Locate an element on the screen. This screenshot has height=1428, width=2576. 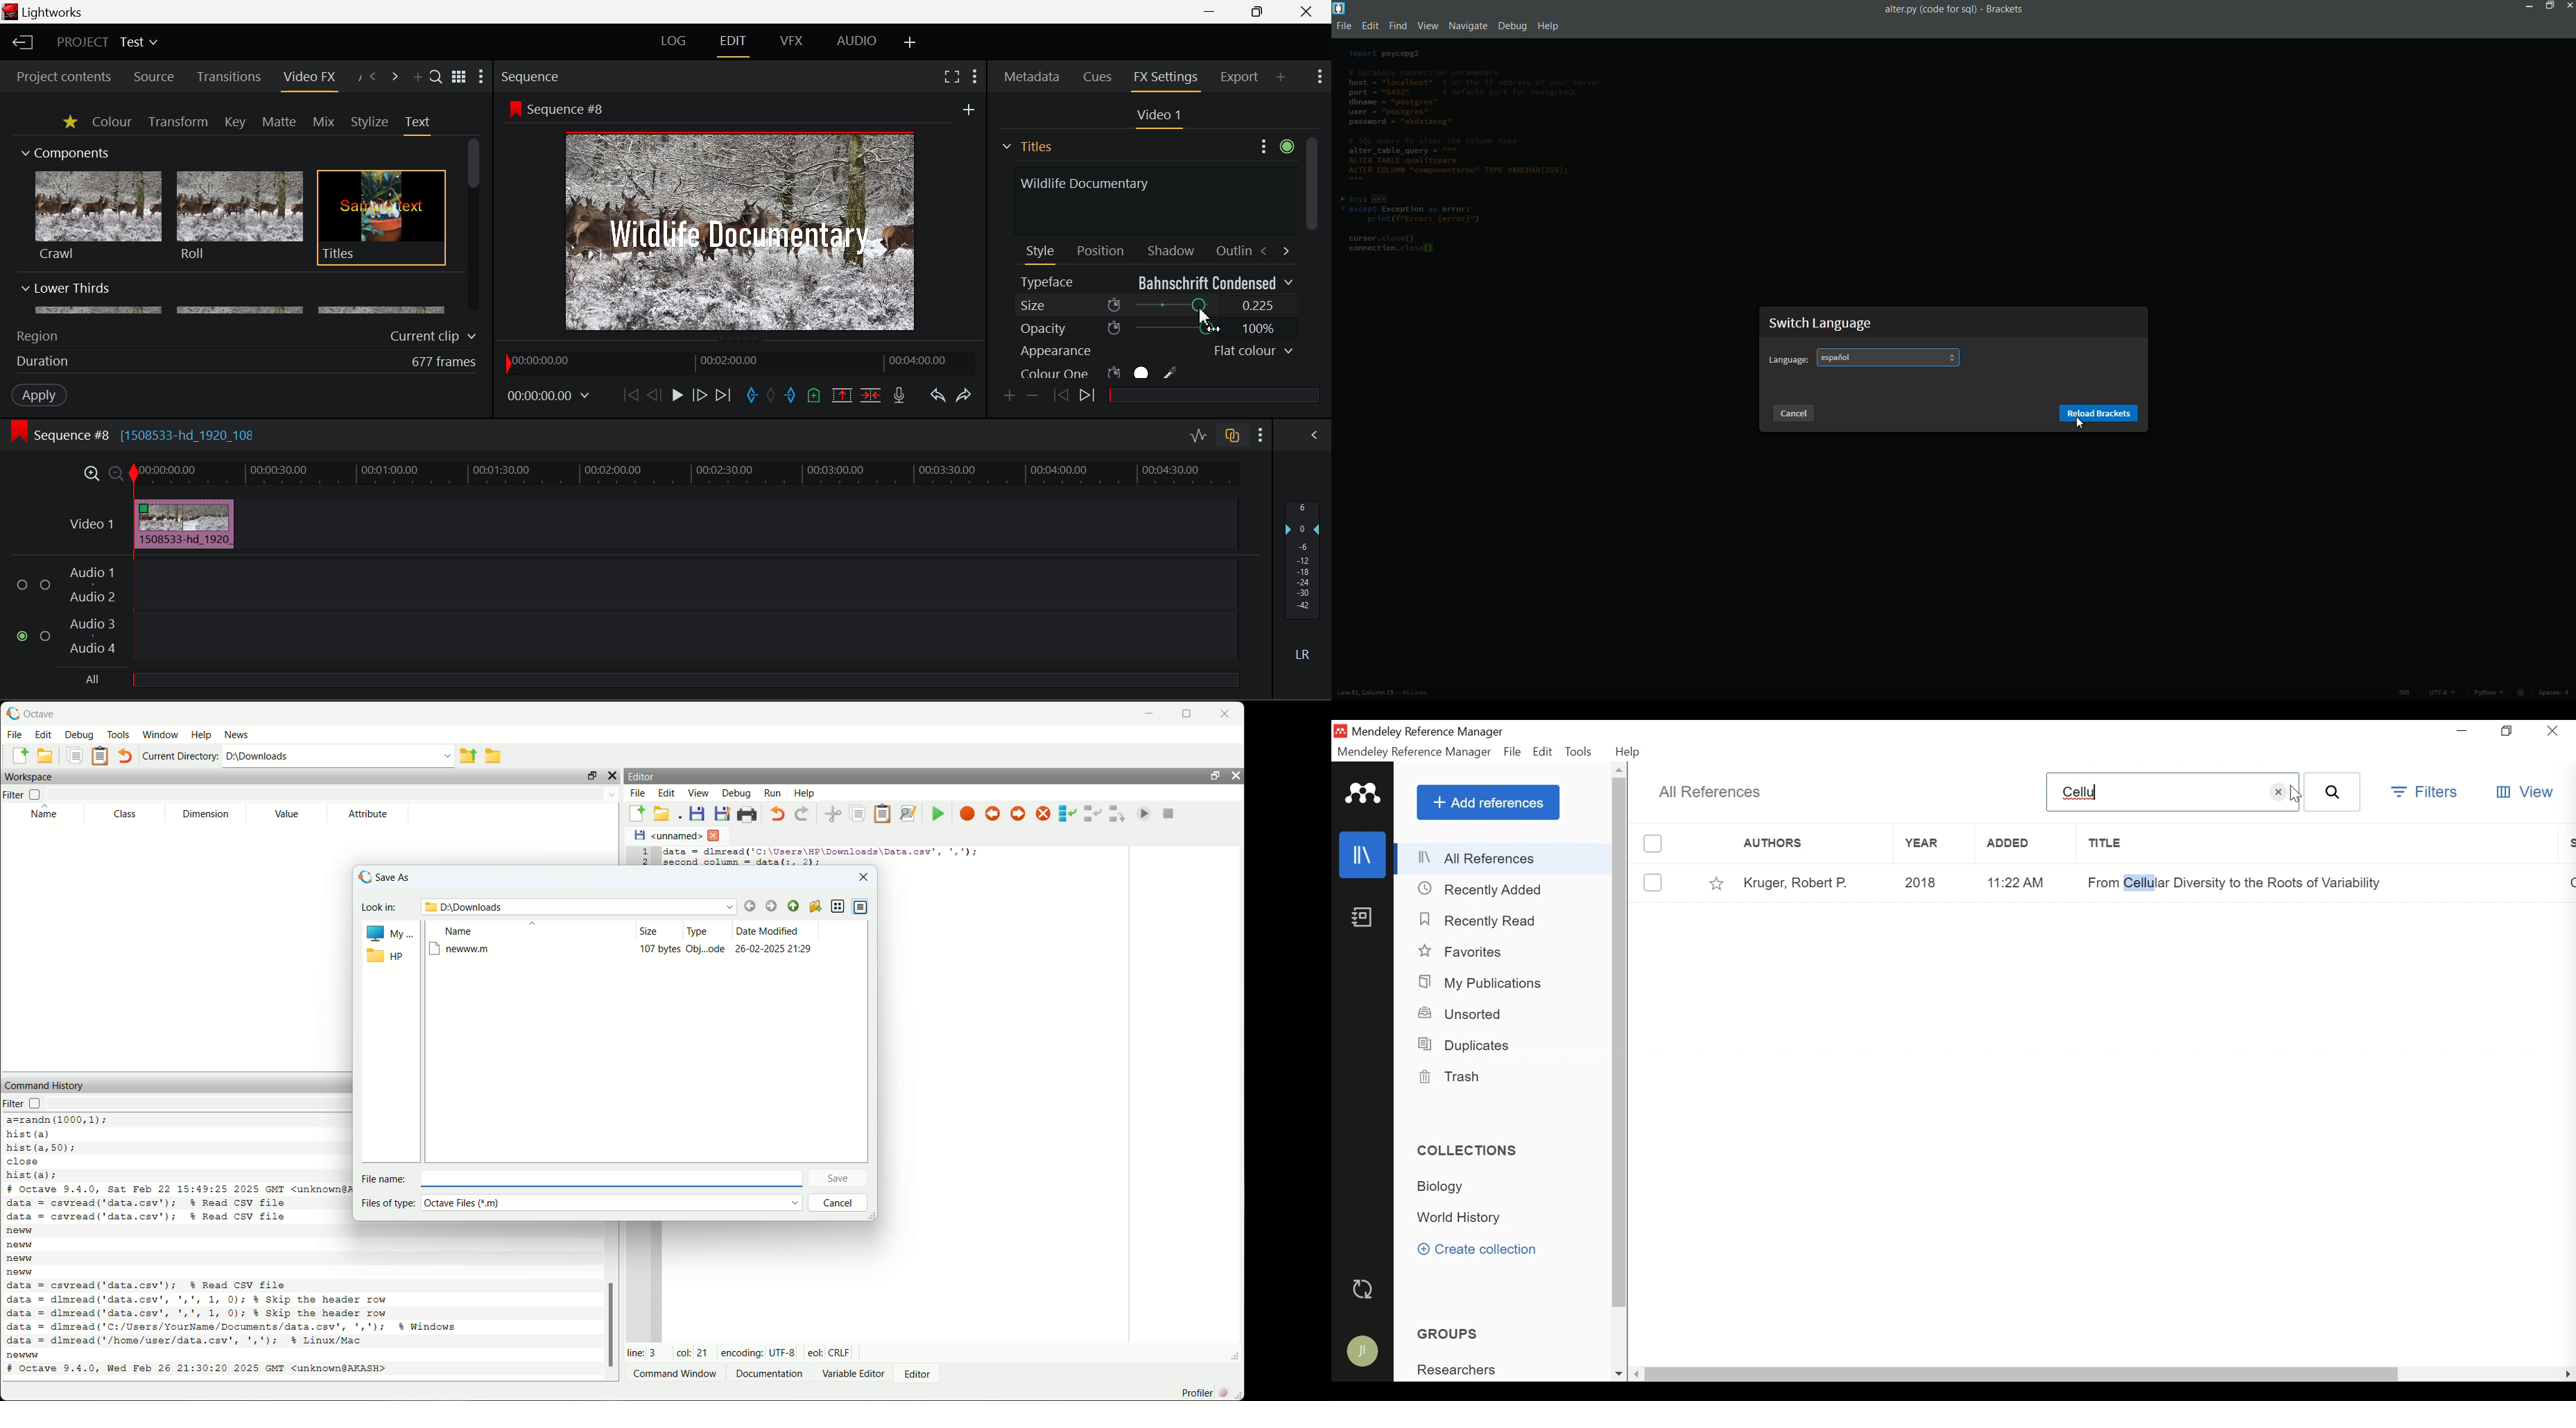
VFX Layout is located at coordinates (790, 41).